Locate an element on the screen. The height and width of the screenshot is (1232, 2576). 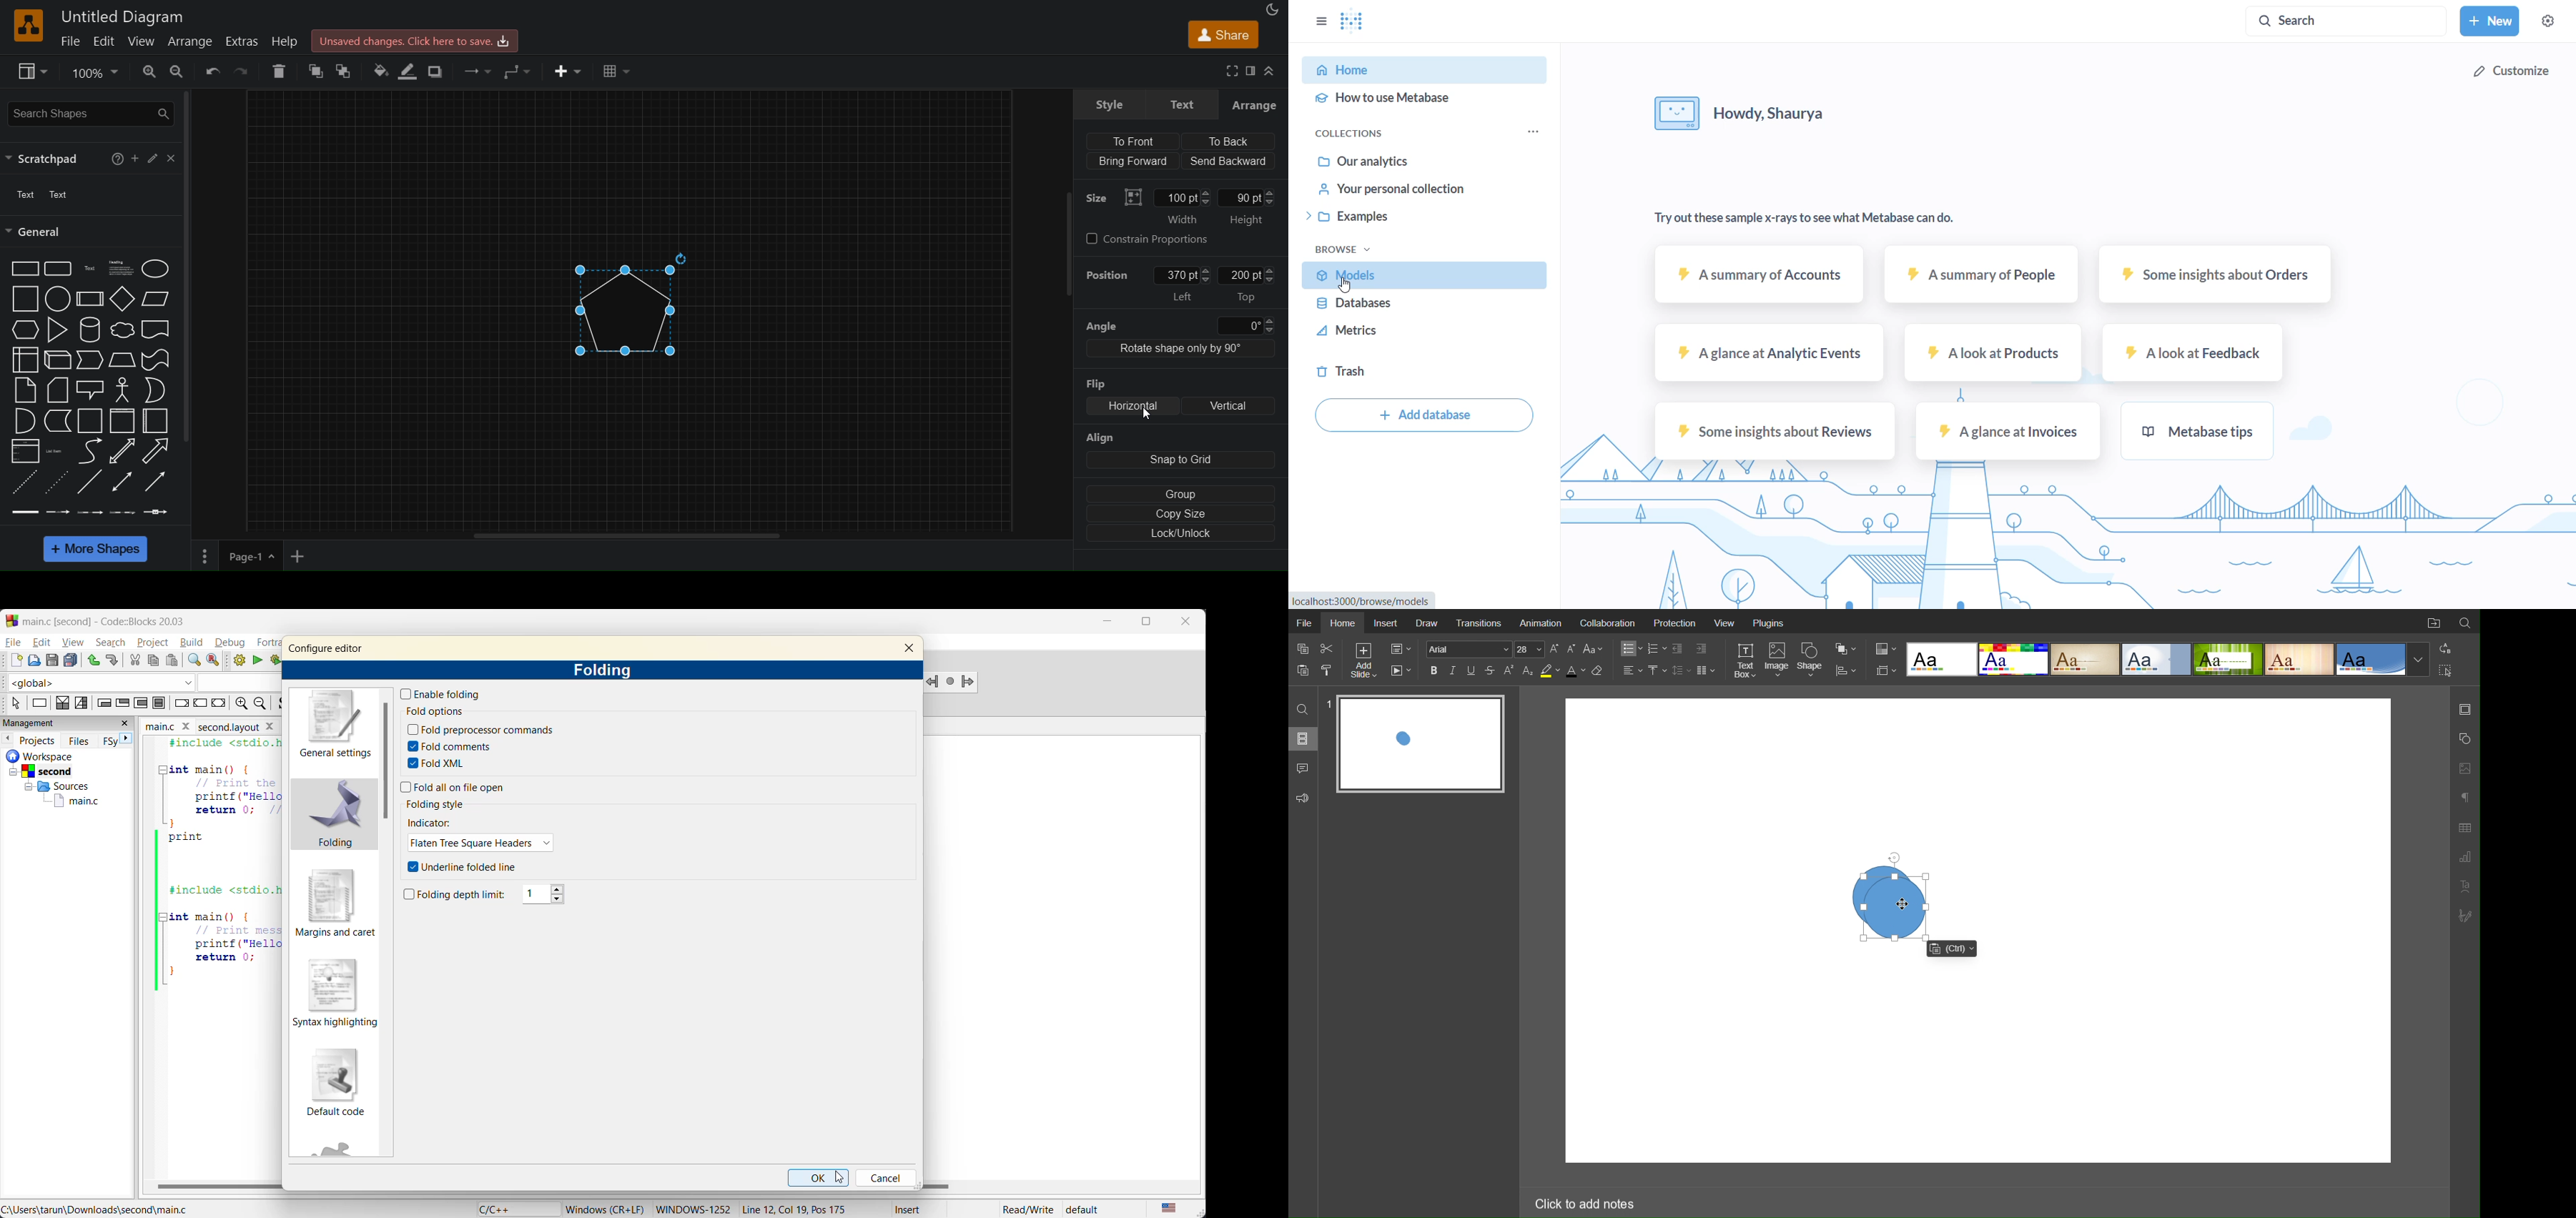
send backward is located at coordinates (1227, 161).